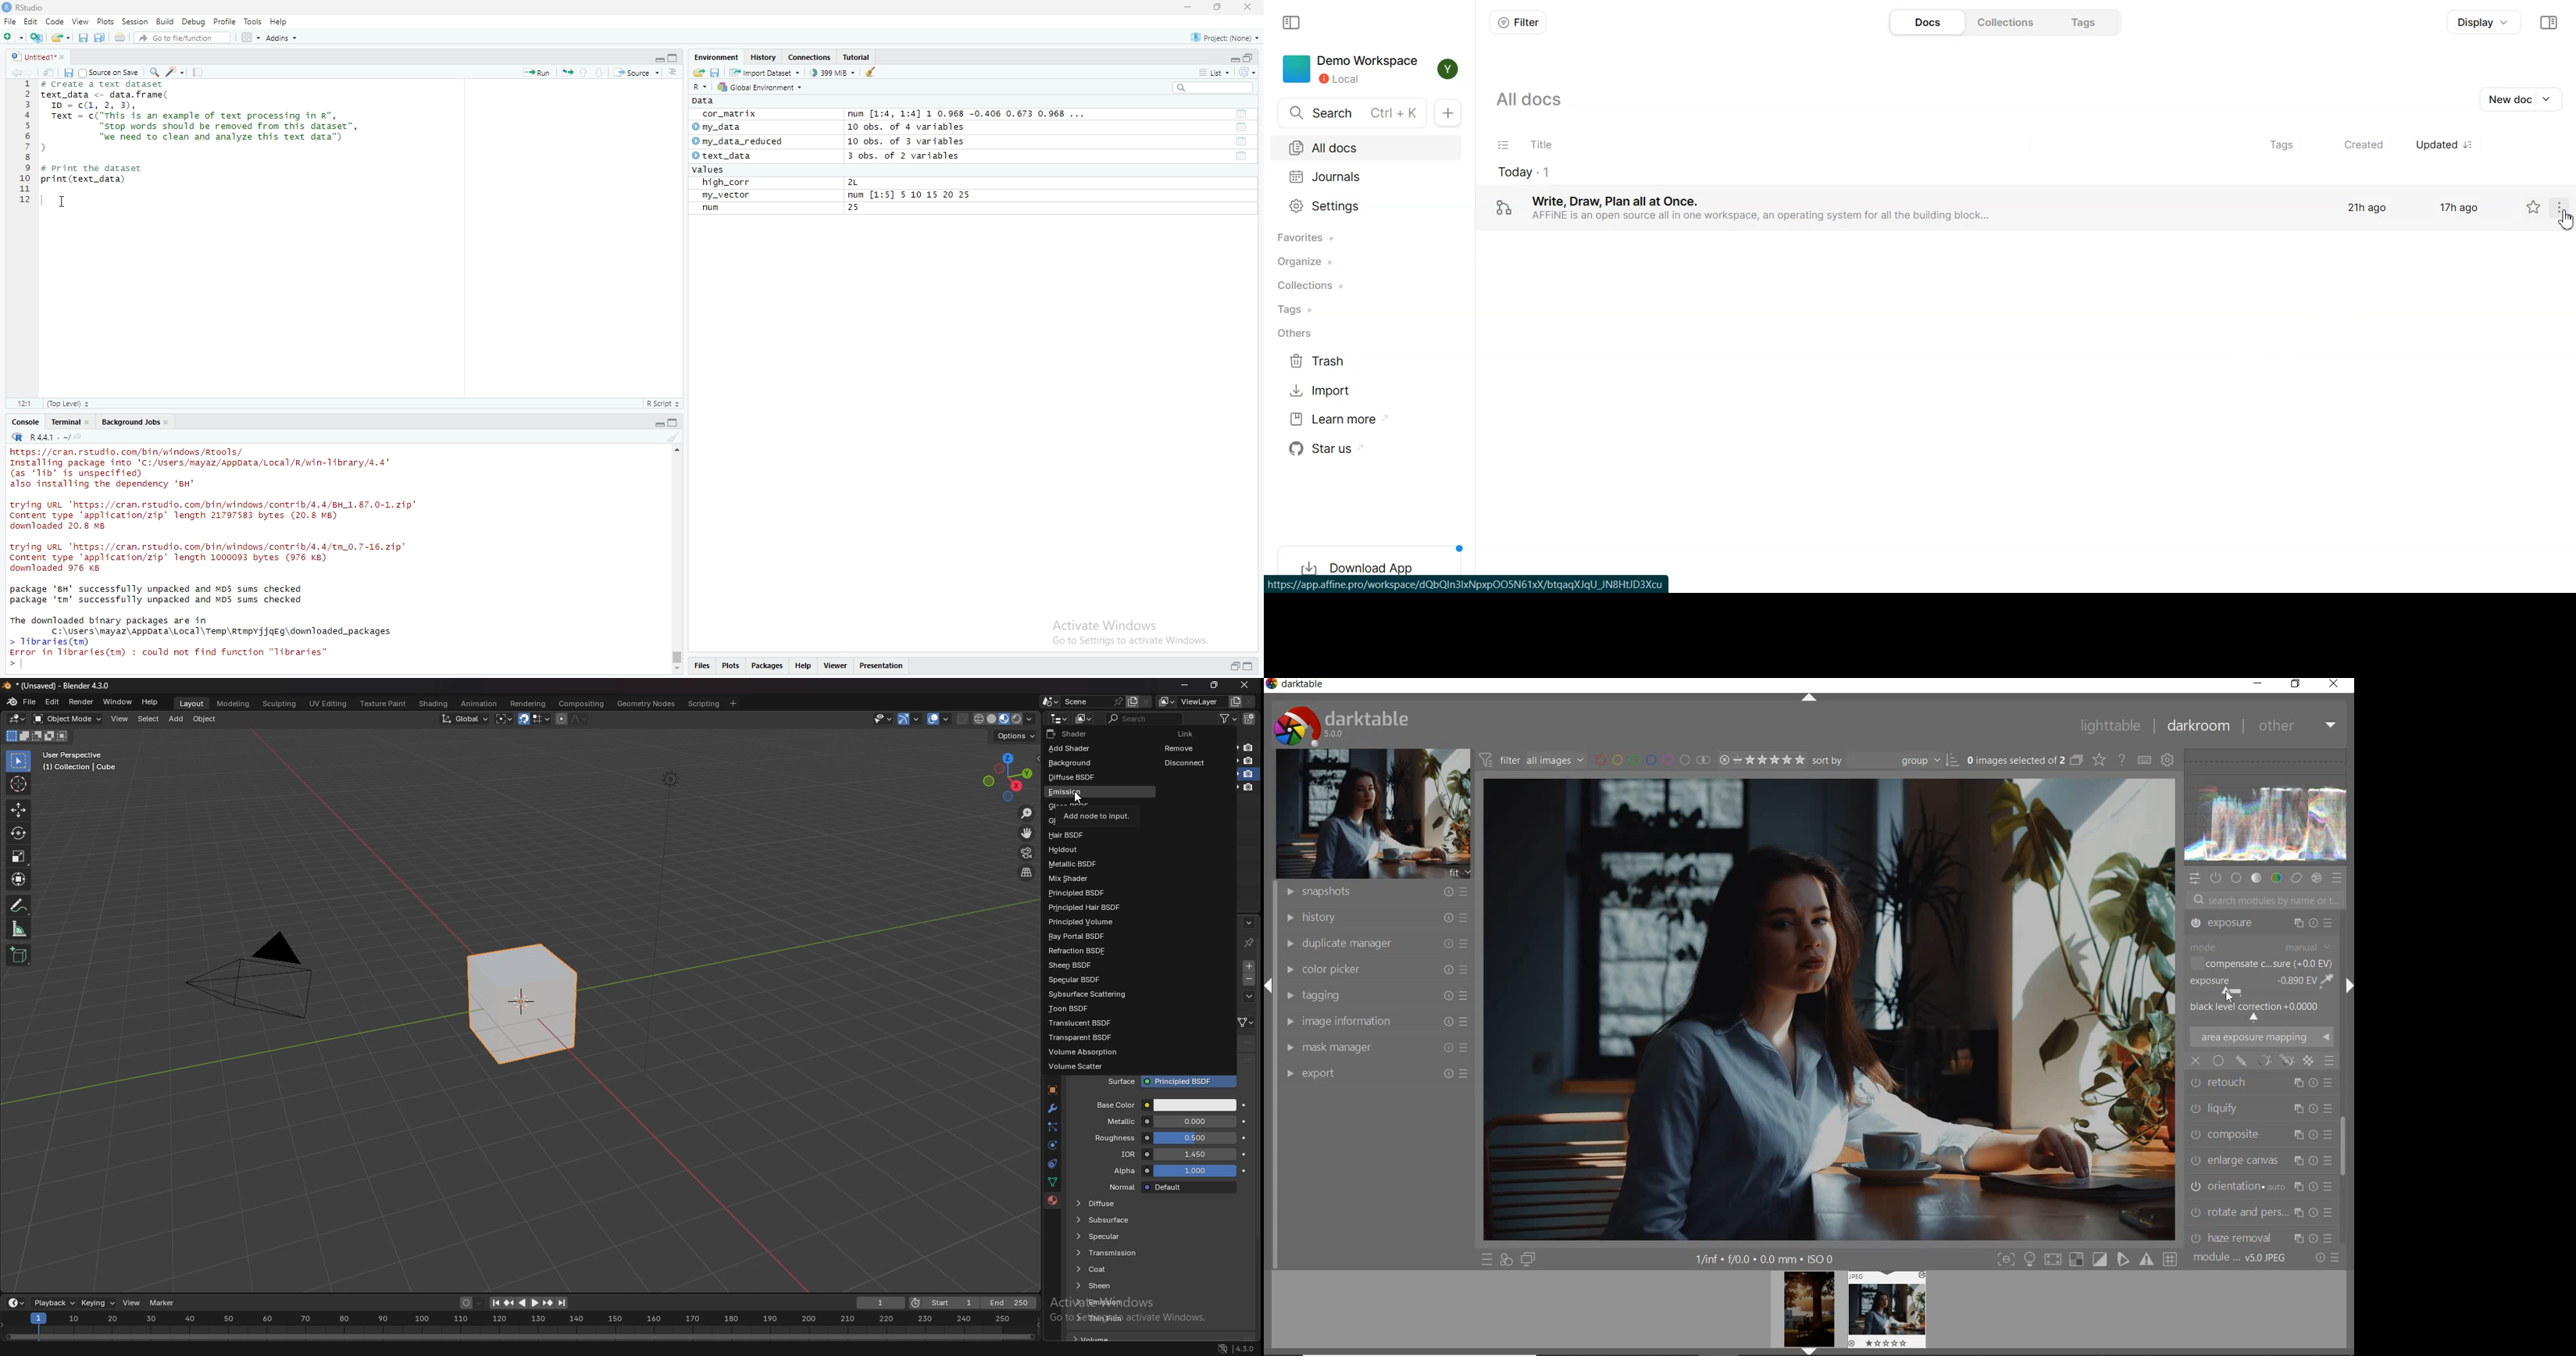  I want to click on jump to keyframe, so click(508, 1303).